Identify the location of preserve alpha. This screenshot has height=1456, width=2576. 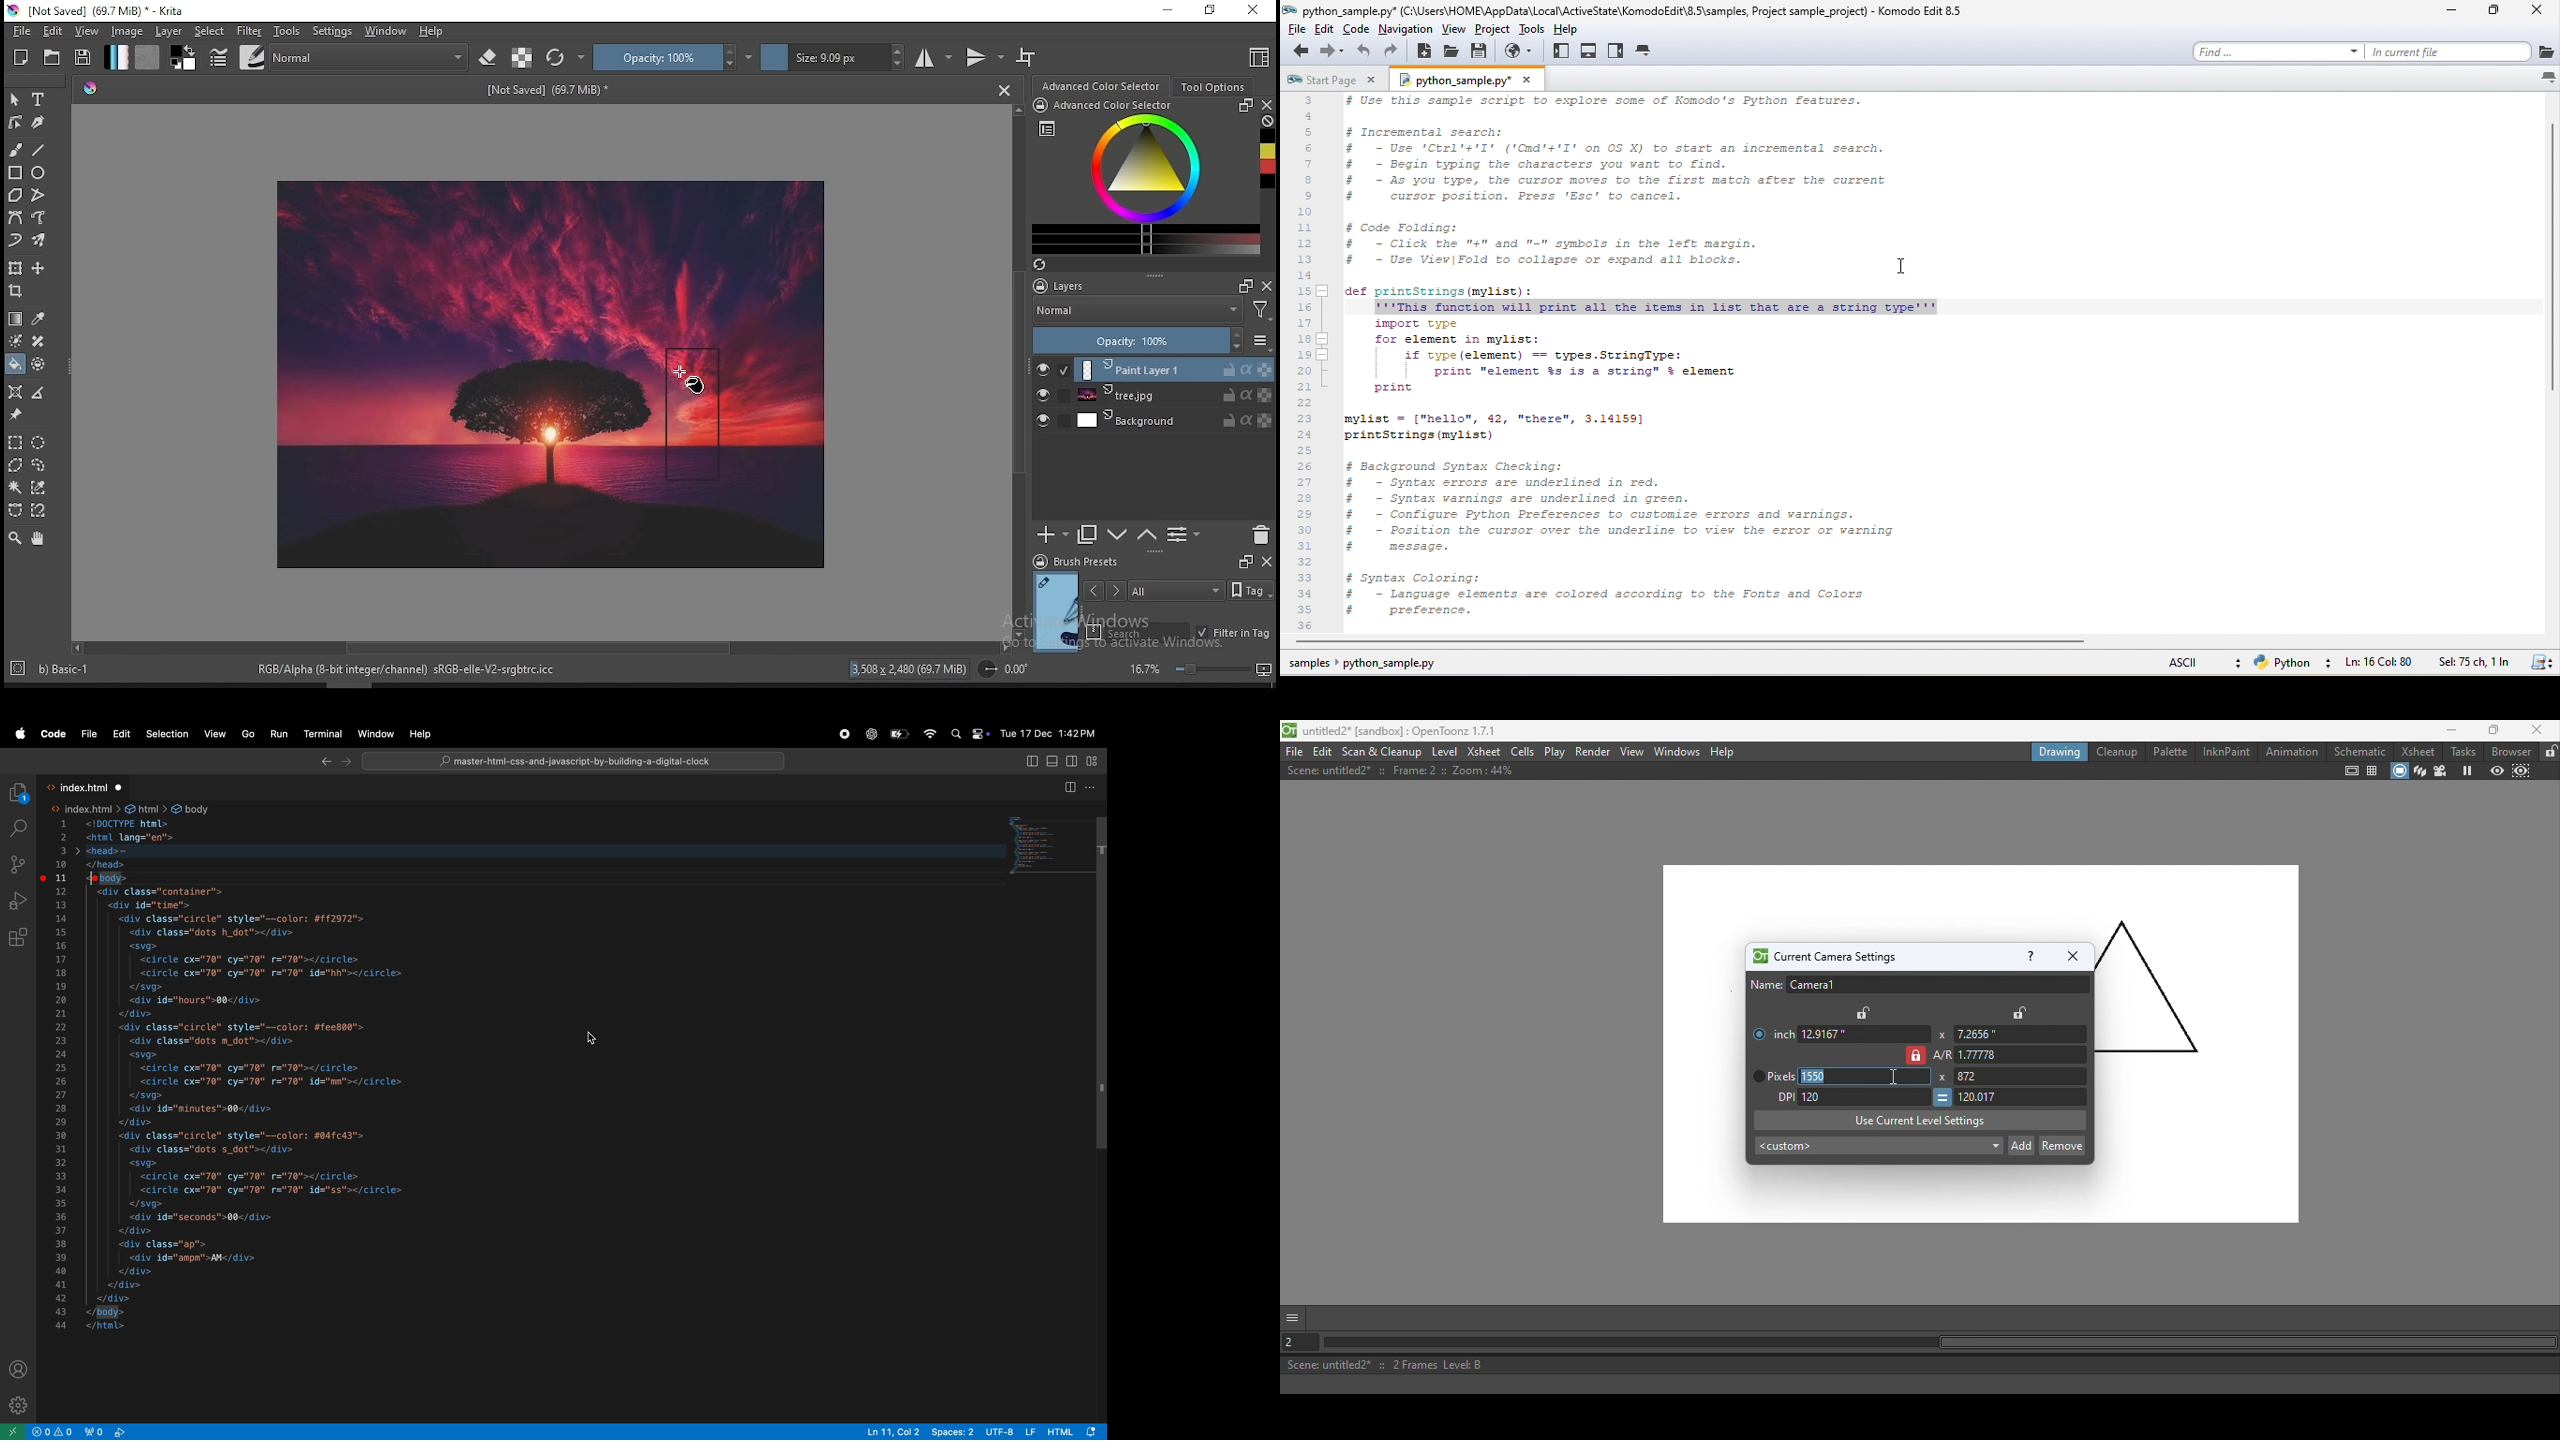
(522, 58).